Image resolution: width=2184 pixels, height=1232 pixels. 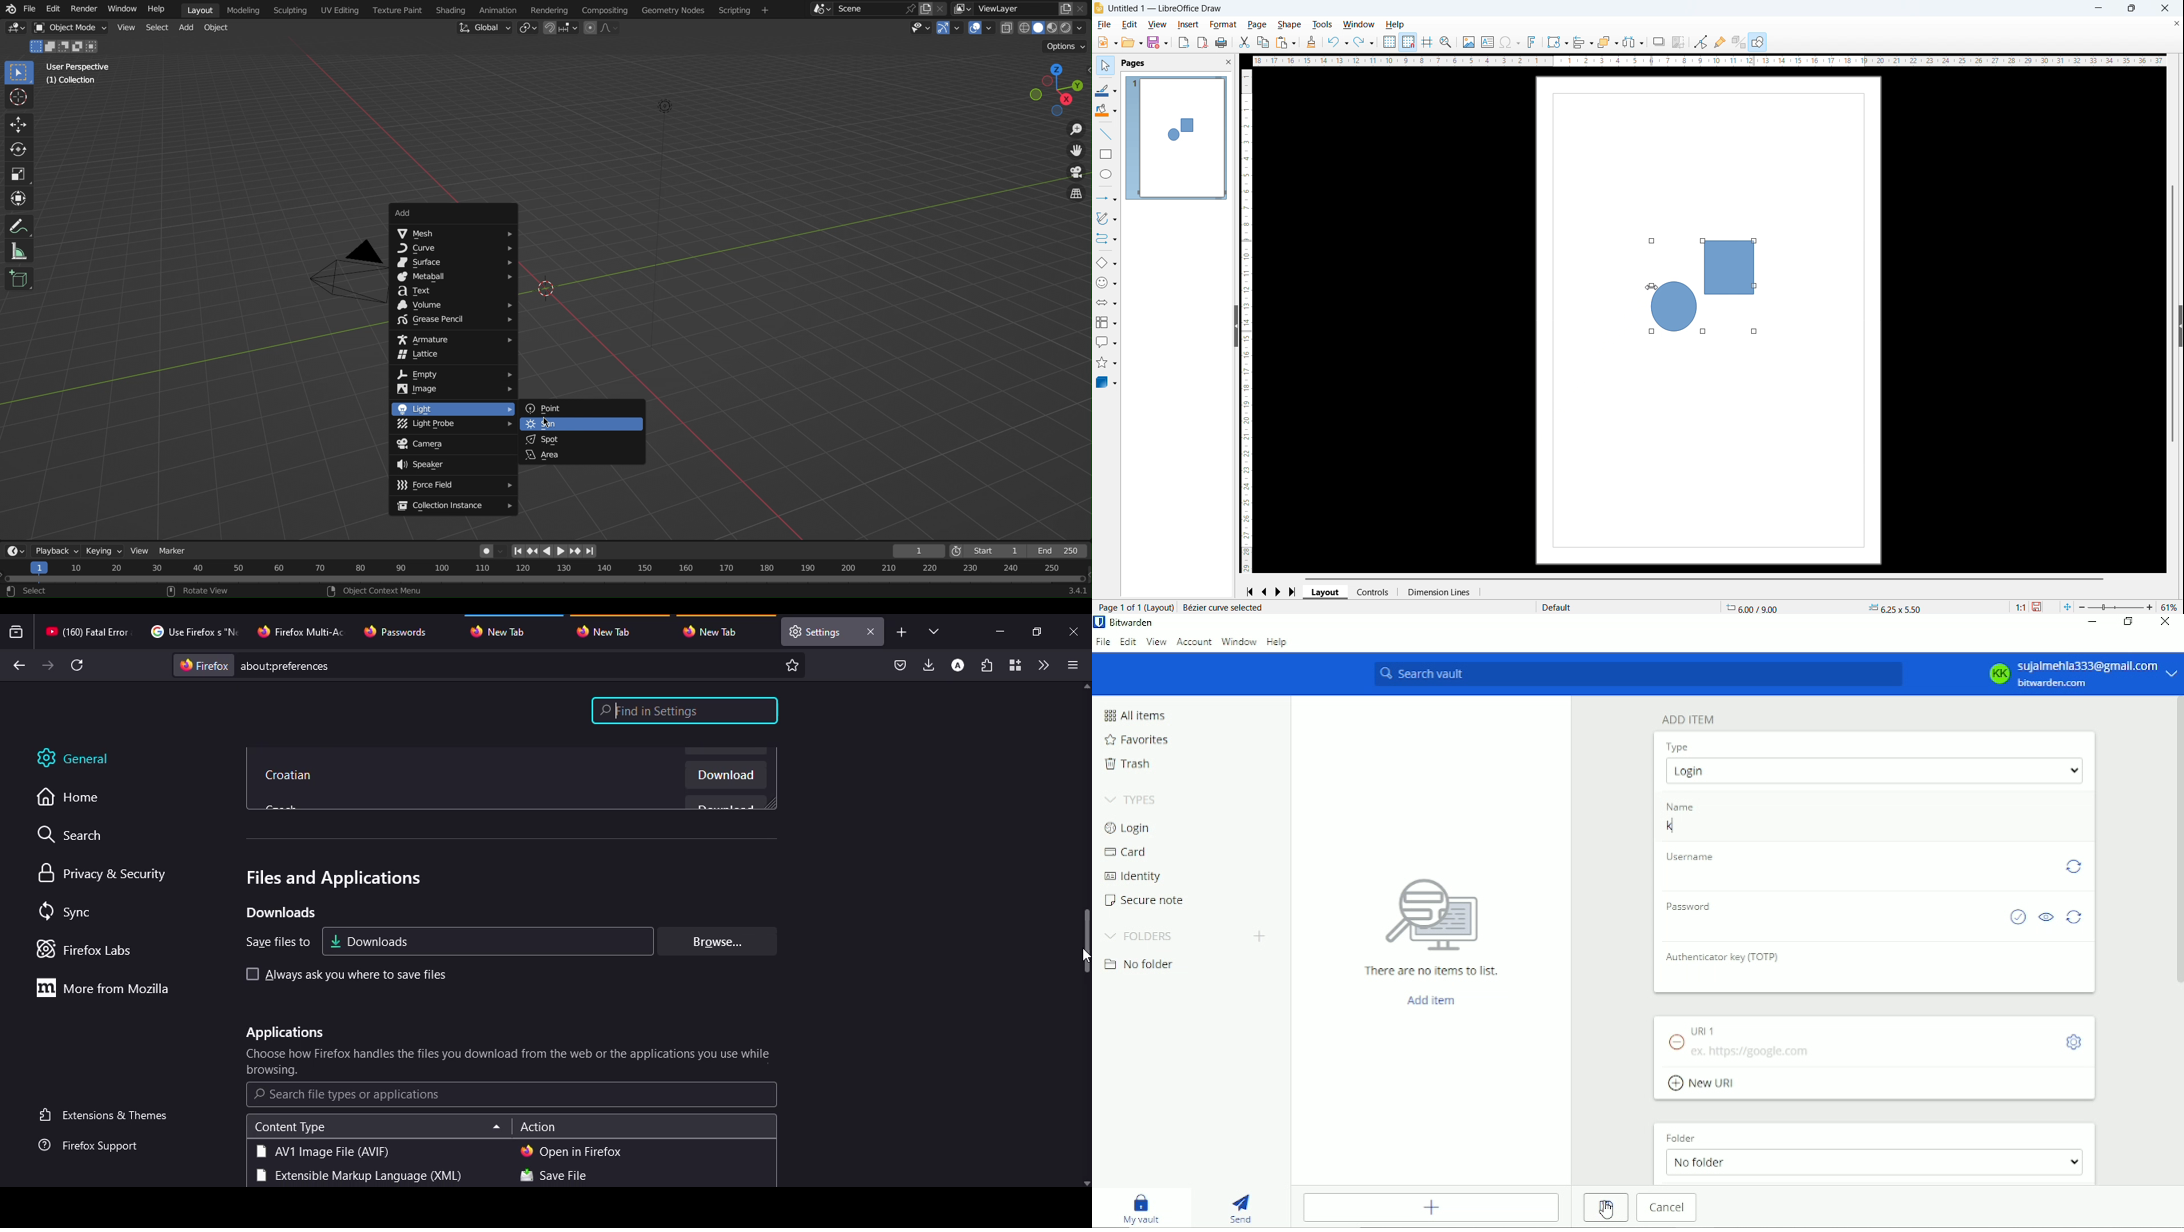 I want to click on Geometry Nodes, so click(x=672, y=9).